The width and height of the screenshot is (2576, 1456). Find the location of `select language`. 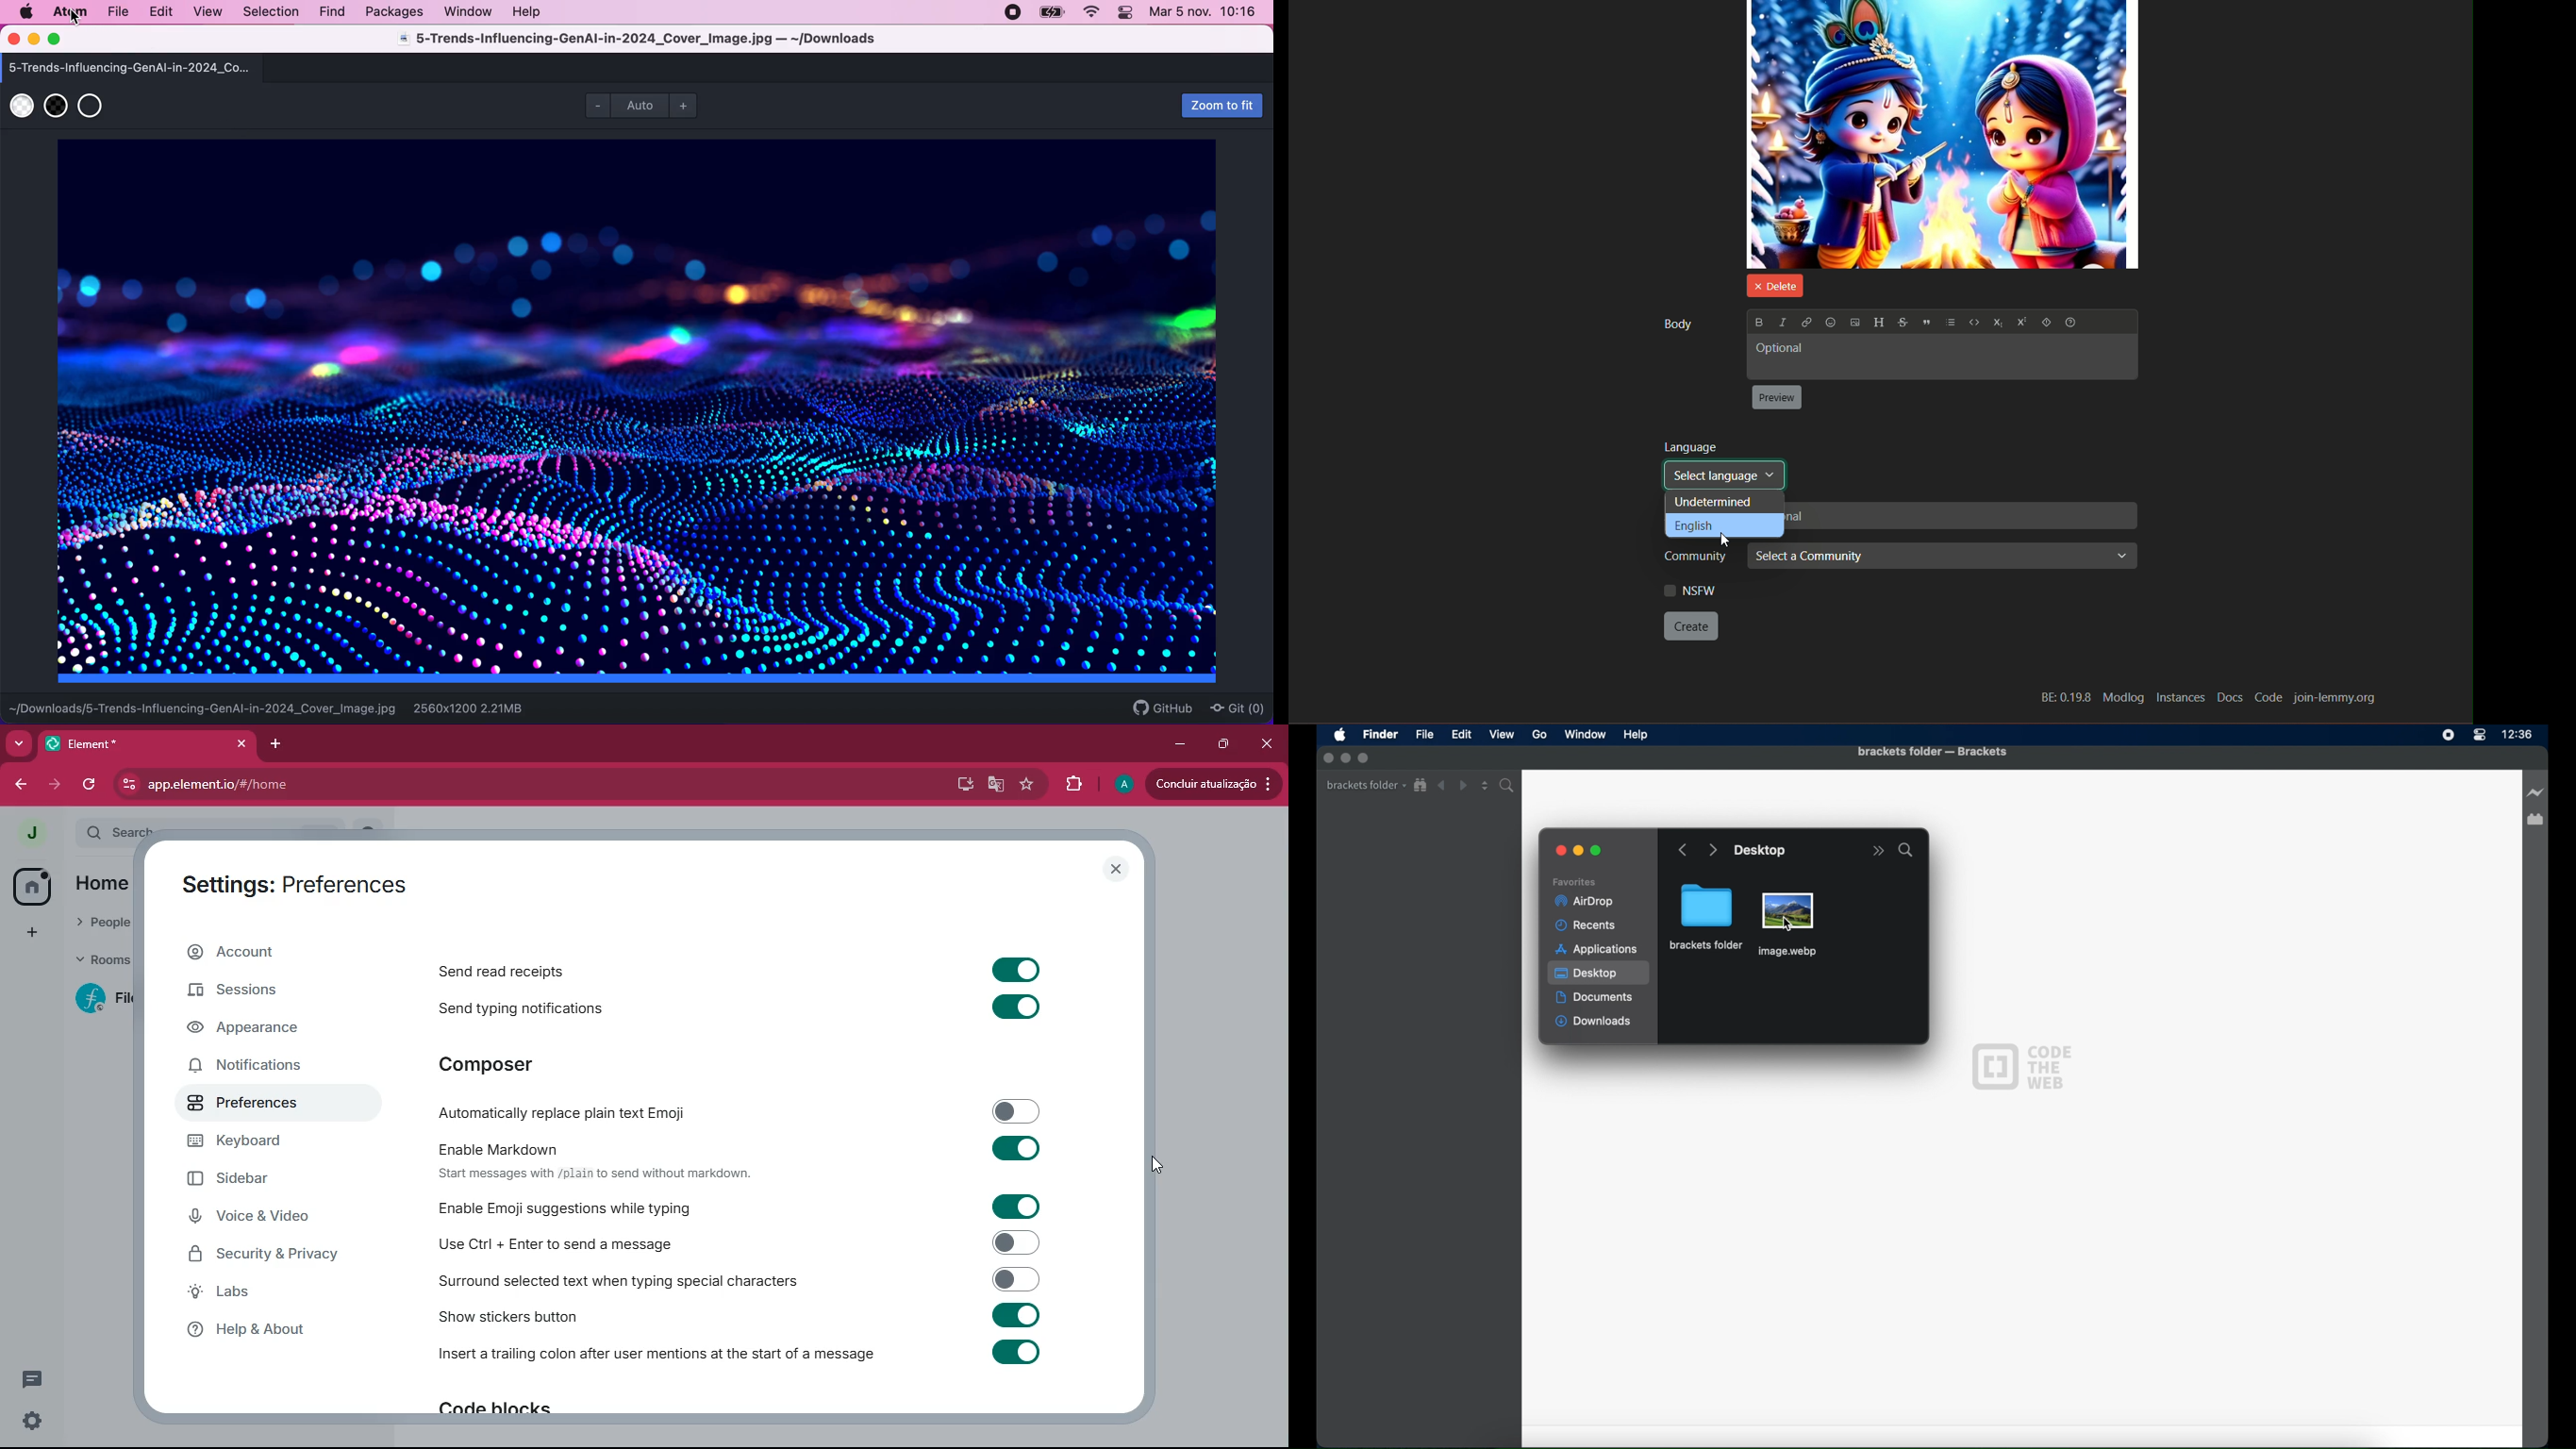

select language is located at coordinates (1724, 475).